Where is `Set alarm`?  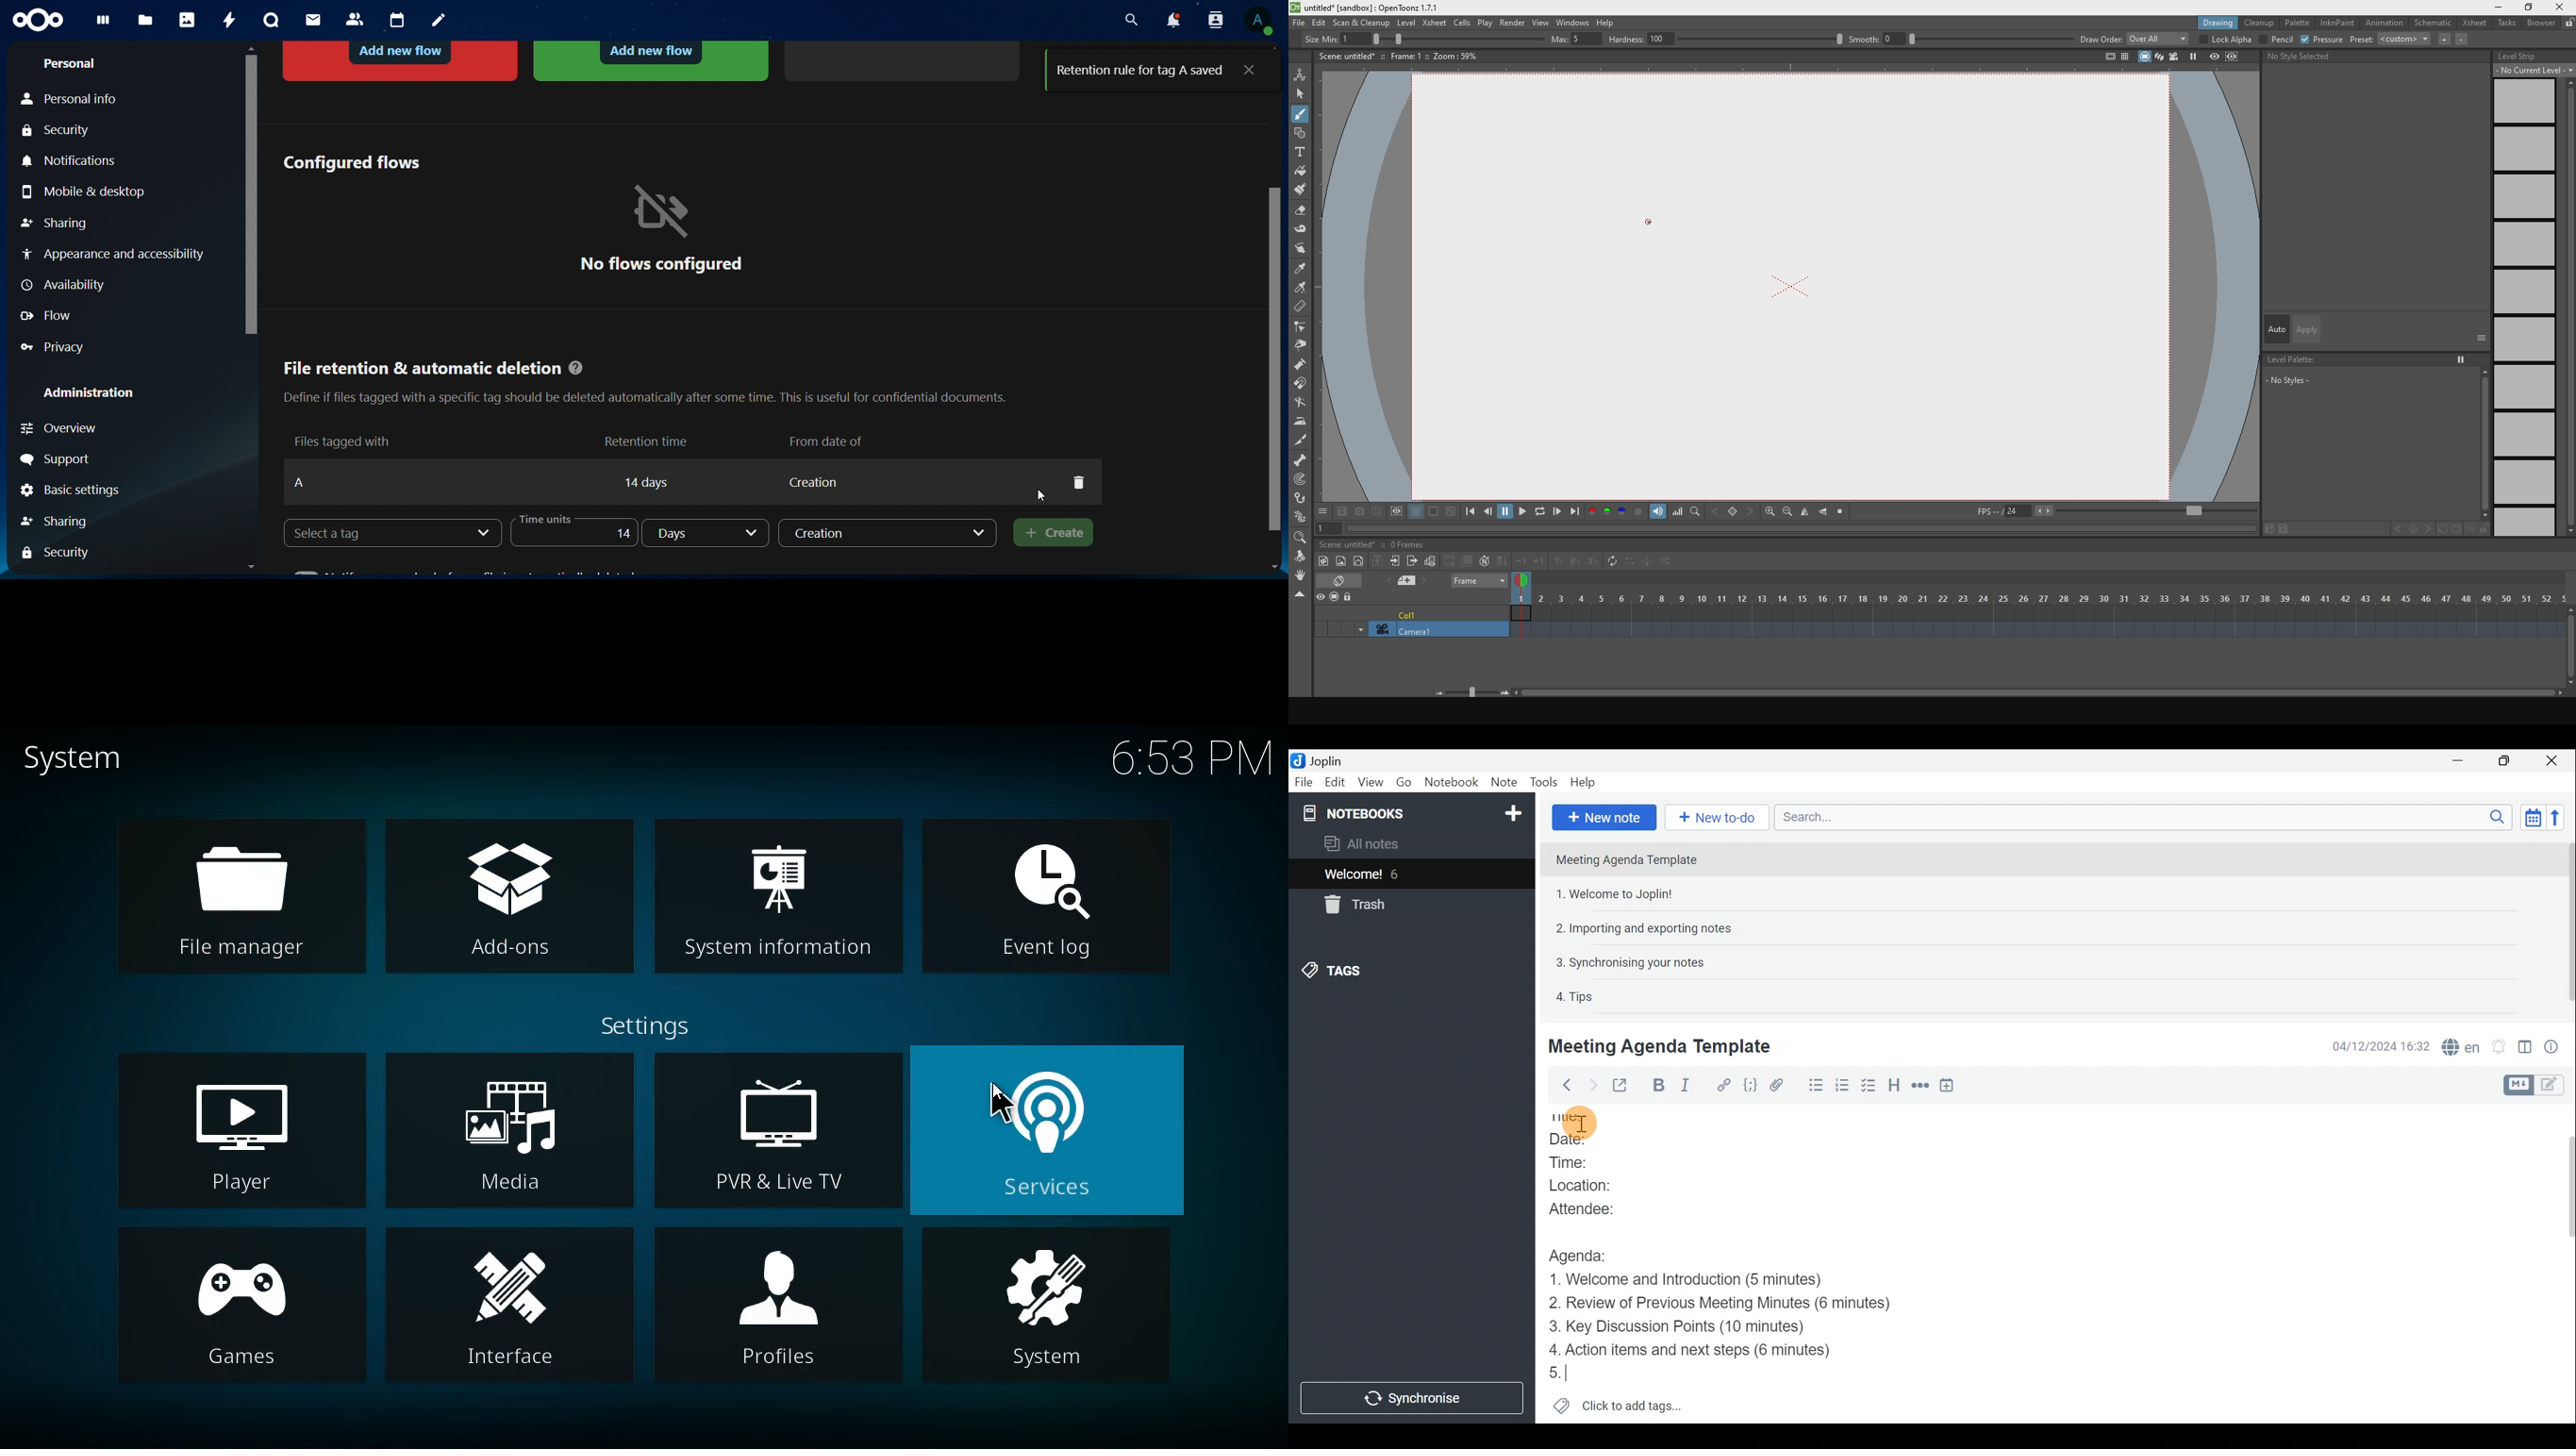 Set alarm is located at coordinates (2501, 1047).